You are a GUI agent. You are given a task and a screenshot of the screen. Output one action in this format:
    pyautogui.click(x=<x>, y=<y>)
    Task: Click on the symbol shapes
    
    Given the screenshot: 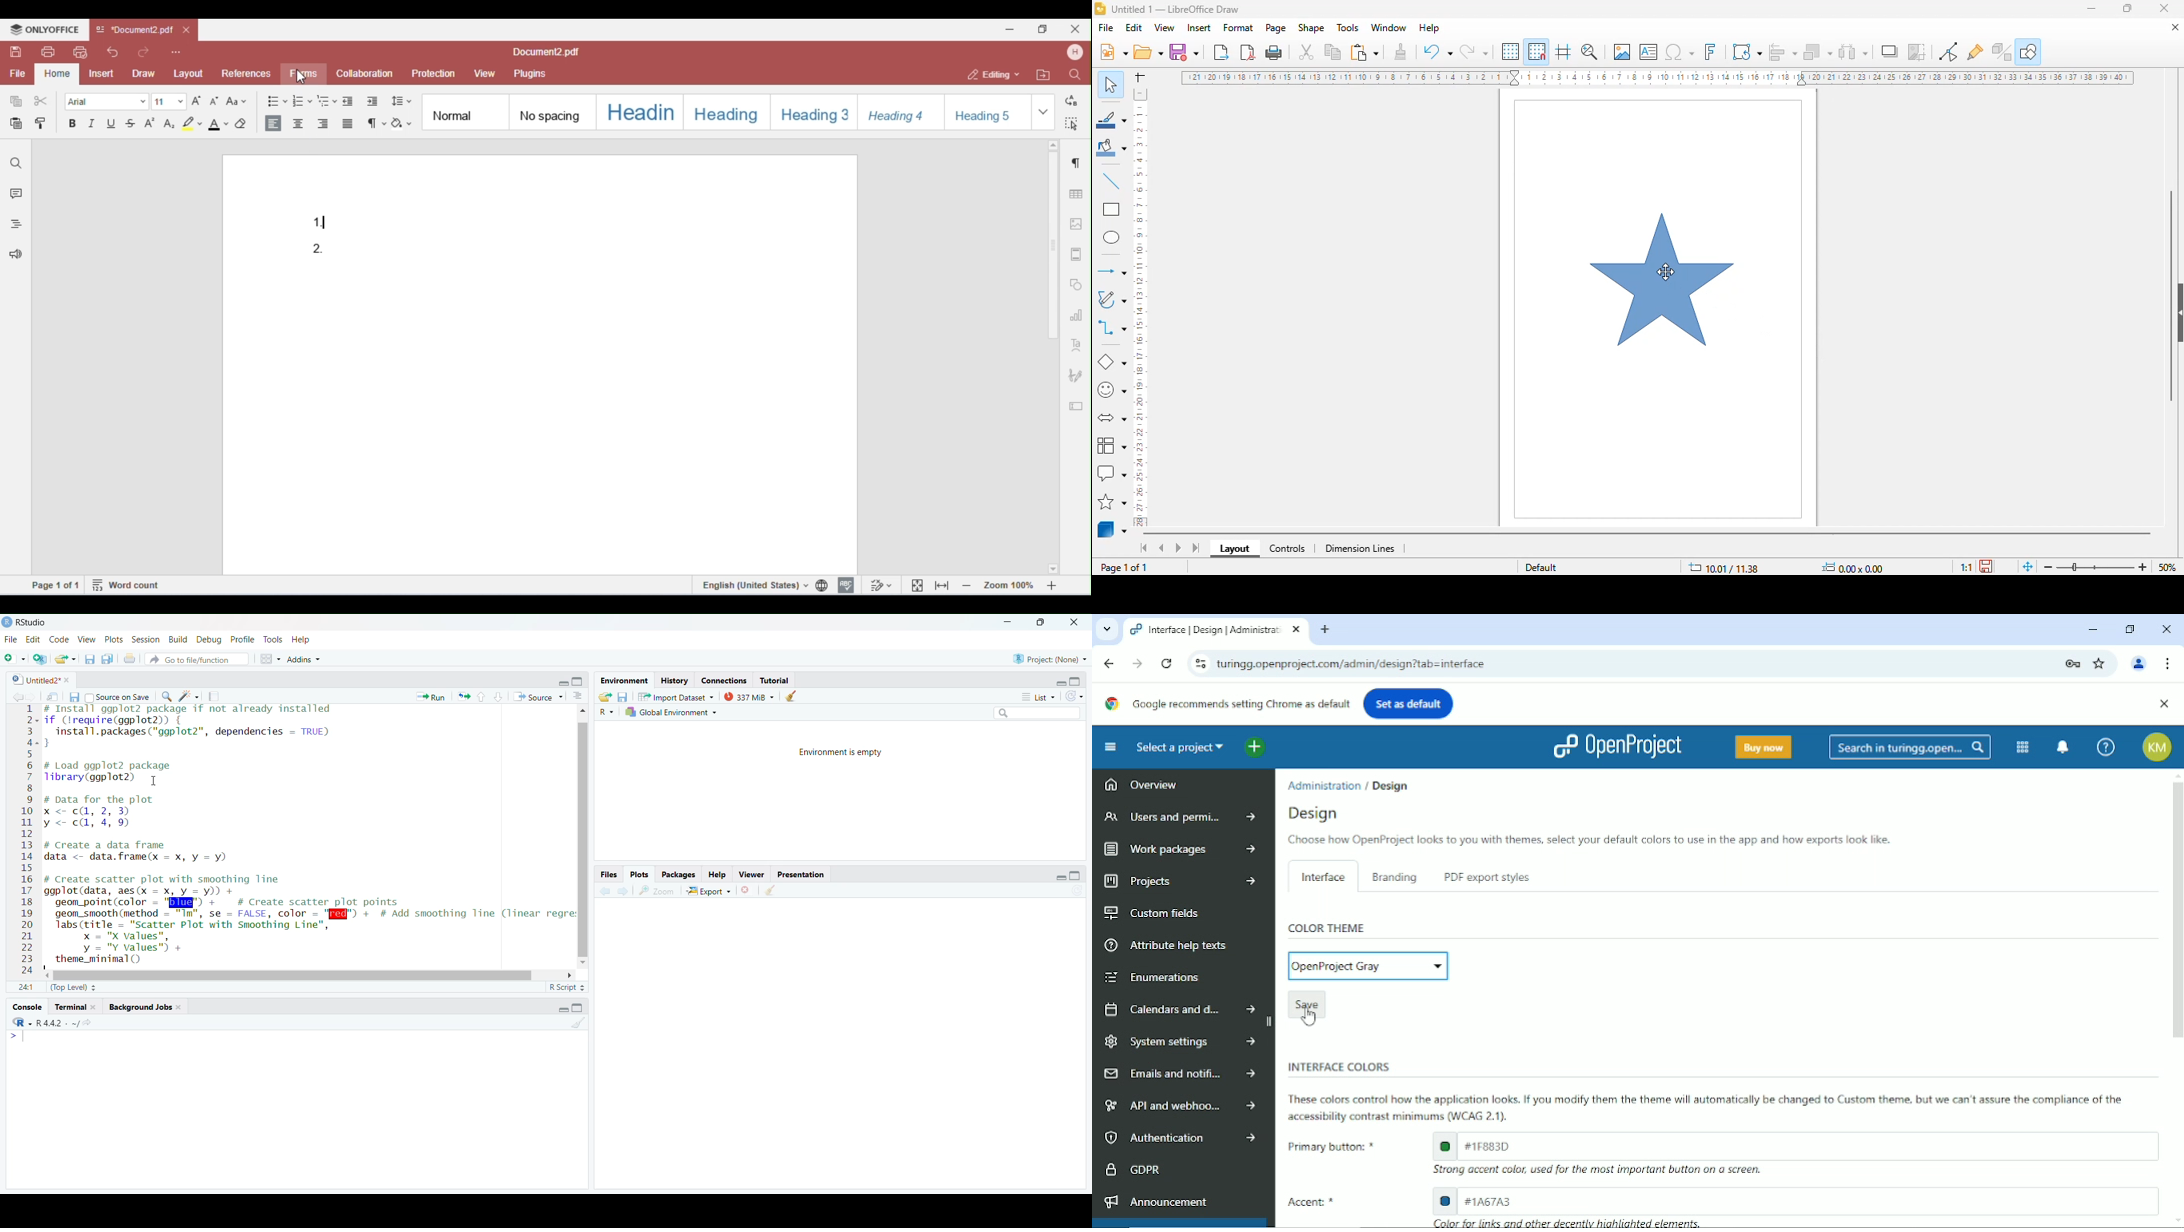 What is the action you would take?
    pyautogui.click(x=1112, y=391)
    